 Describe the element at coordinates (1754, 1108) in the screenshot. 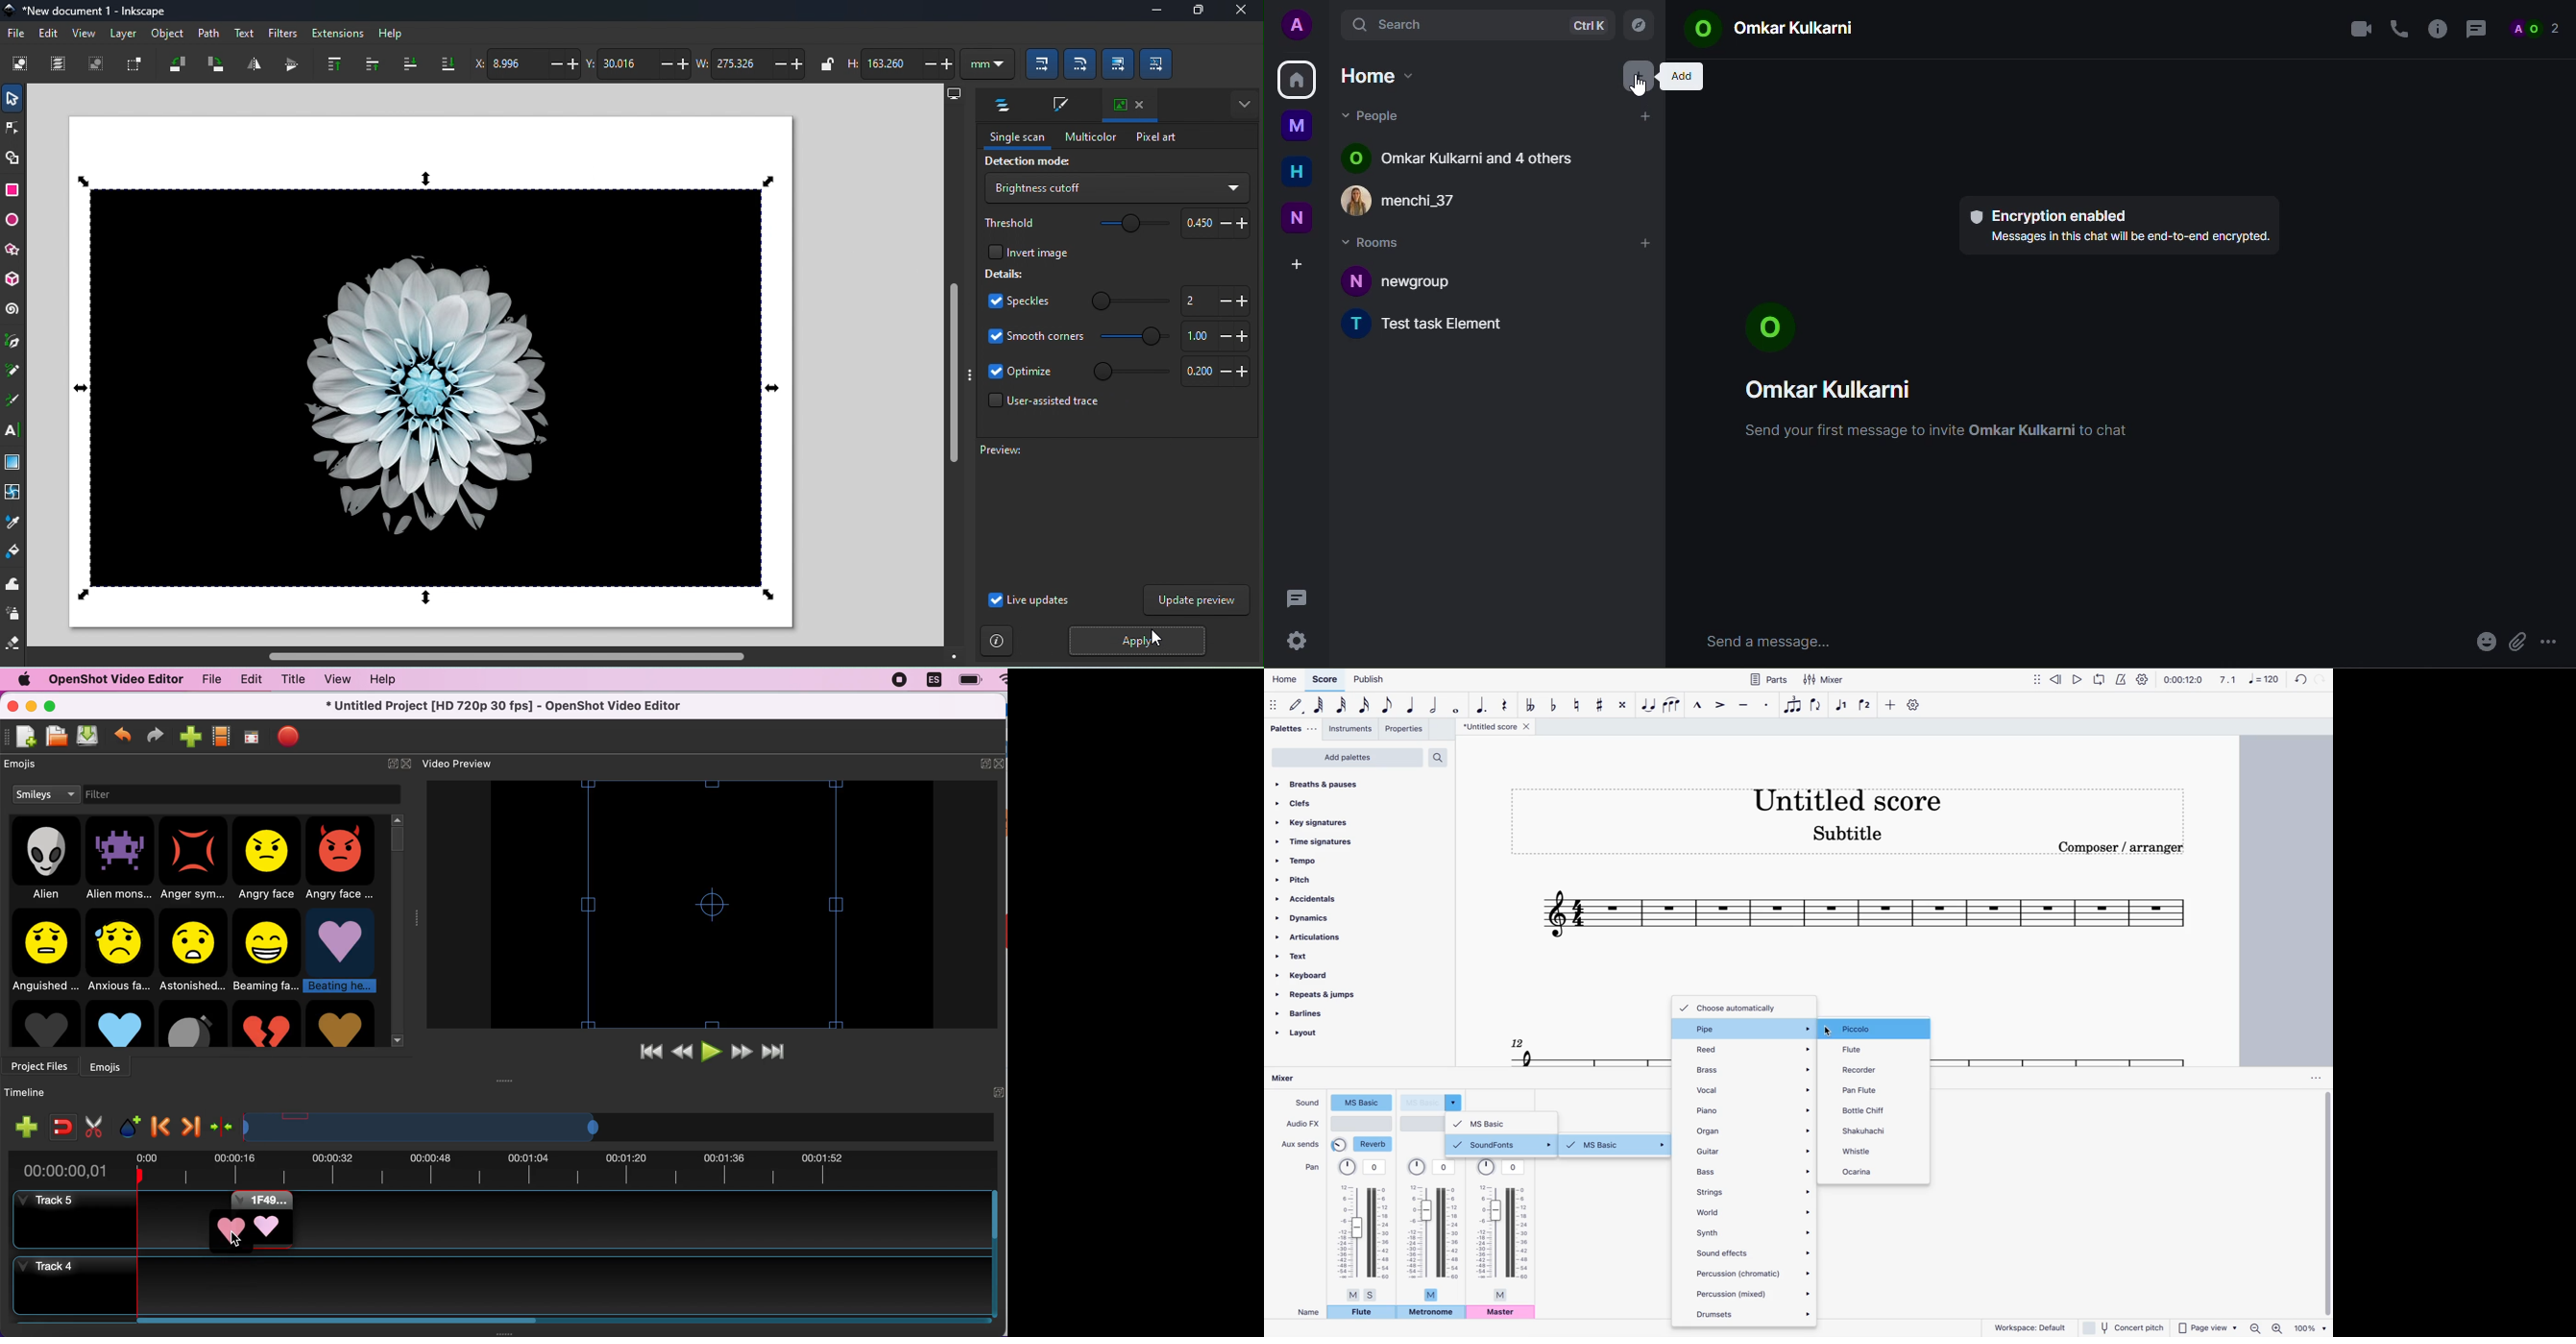

I see `piano` at that location.